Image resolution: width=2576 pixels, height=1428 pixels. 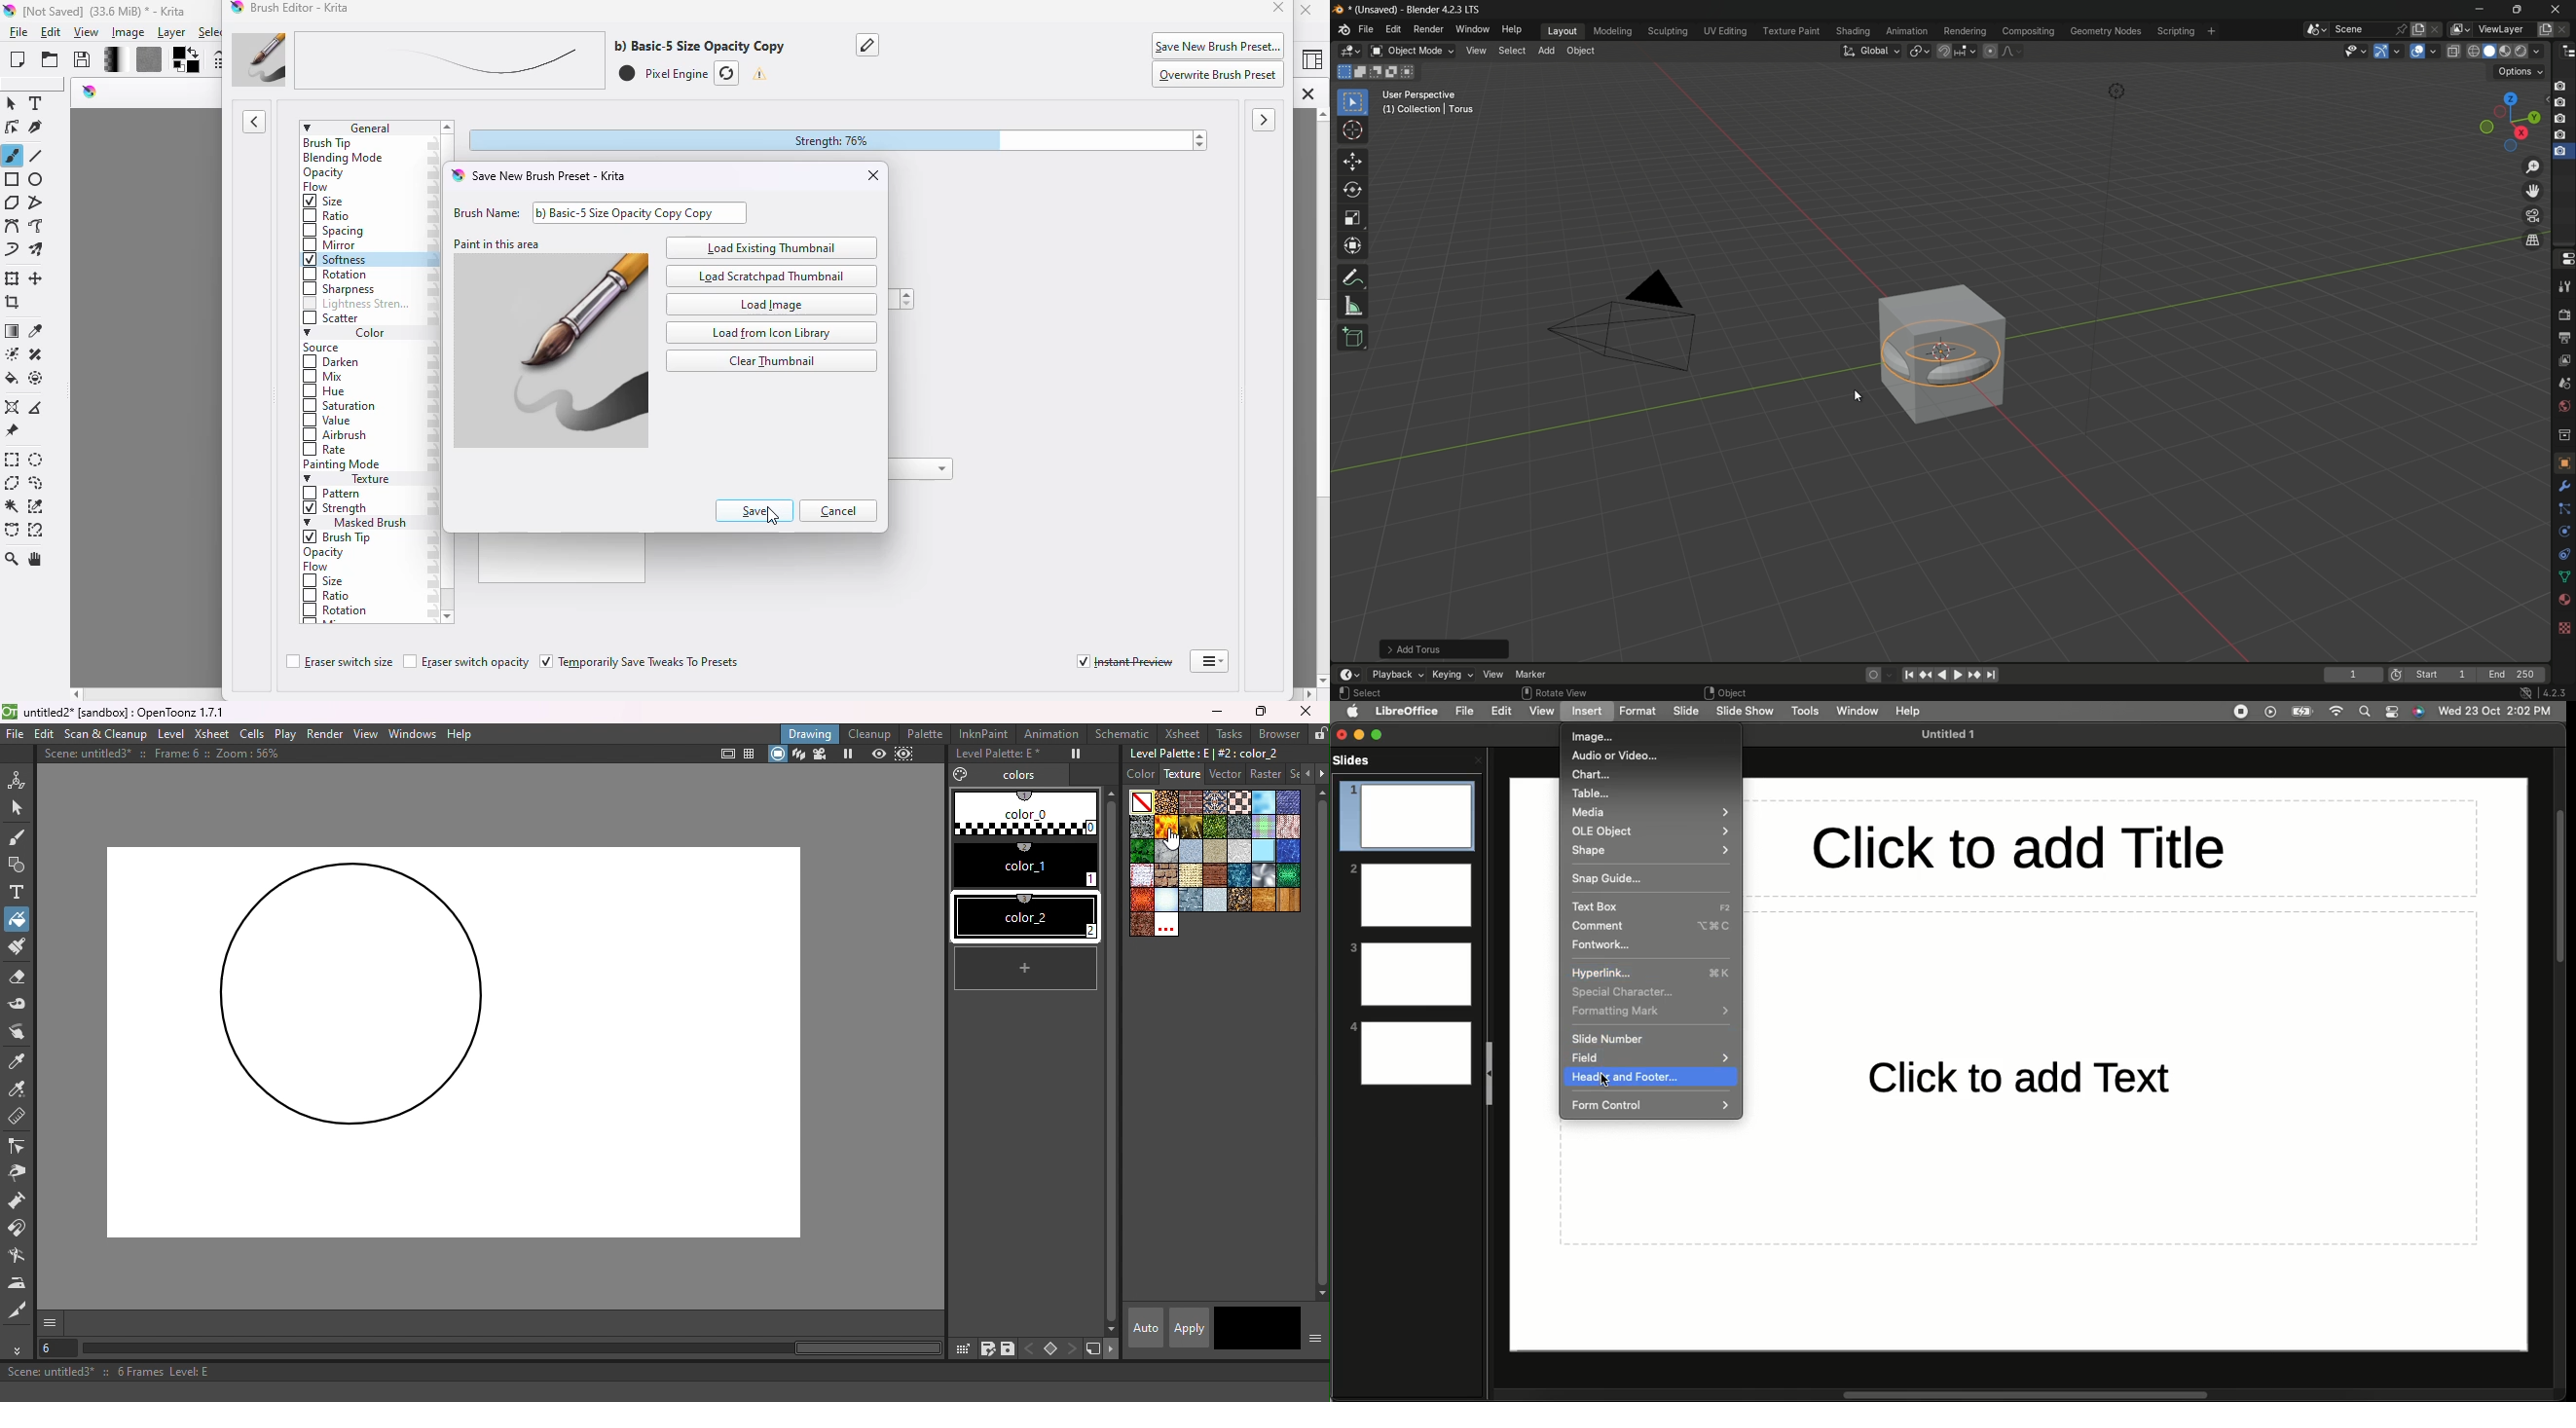 What do you see at coordinates (332, 245) in the screenshot?
I see `mirror` at bounding box center [332, 245].